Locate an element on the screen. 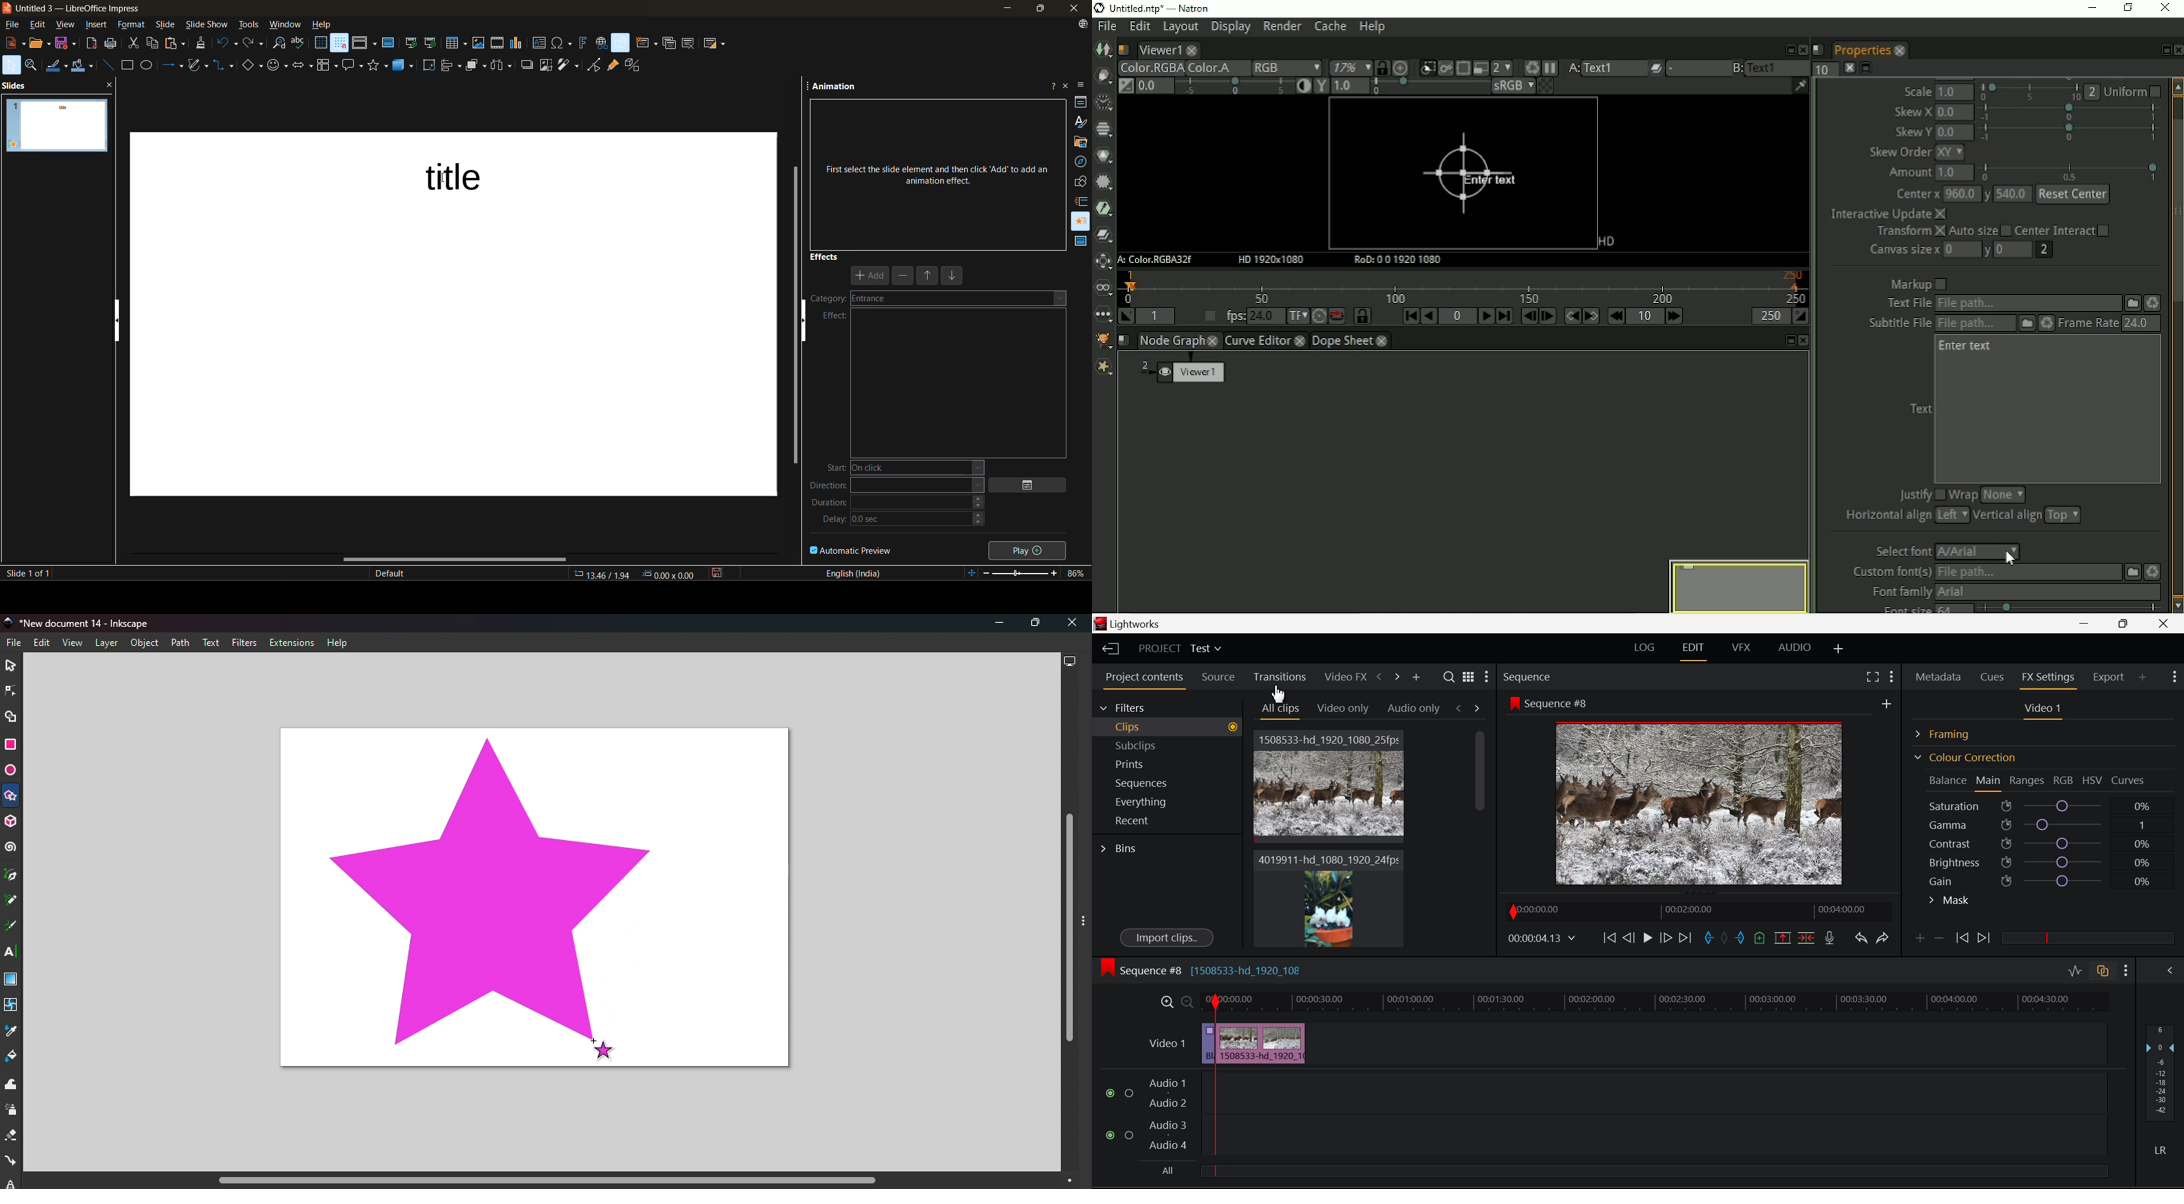 This screenshot has height=1204, width=2184. master slide is located at coordinates (388, 44).